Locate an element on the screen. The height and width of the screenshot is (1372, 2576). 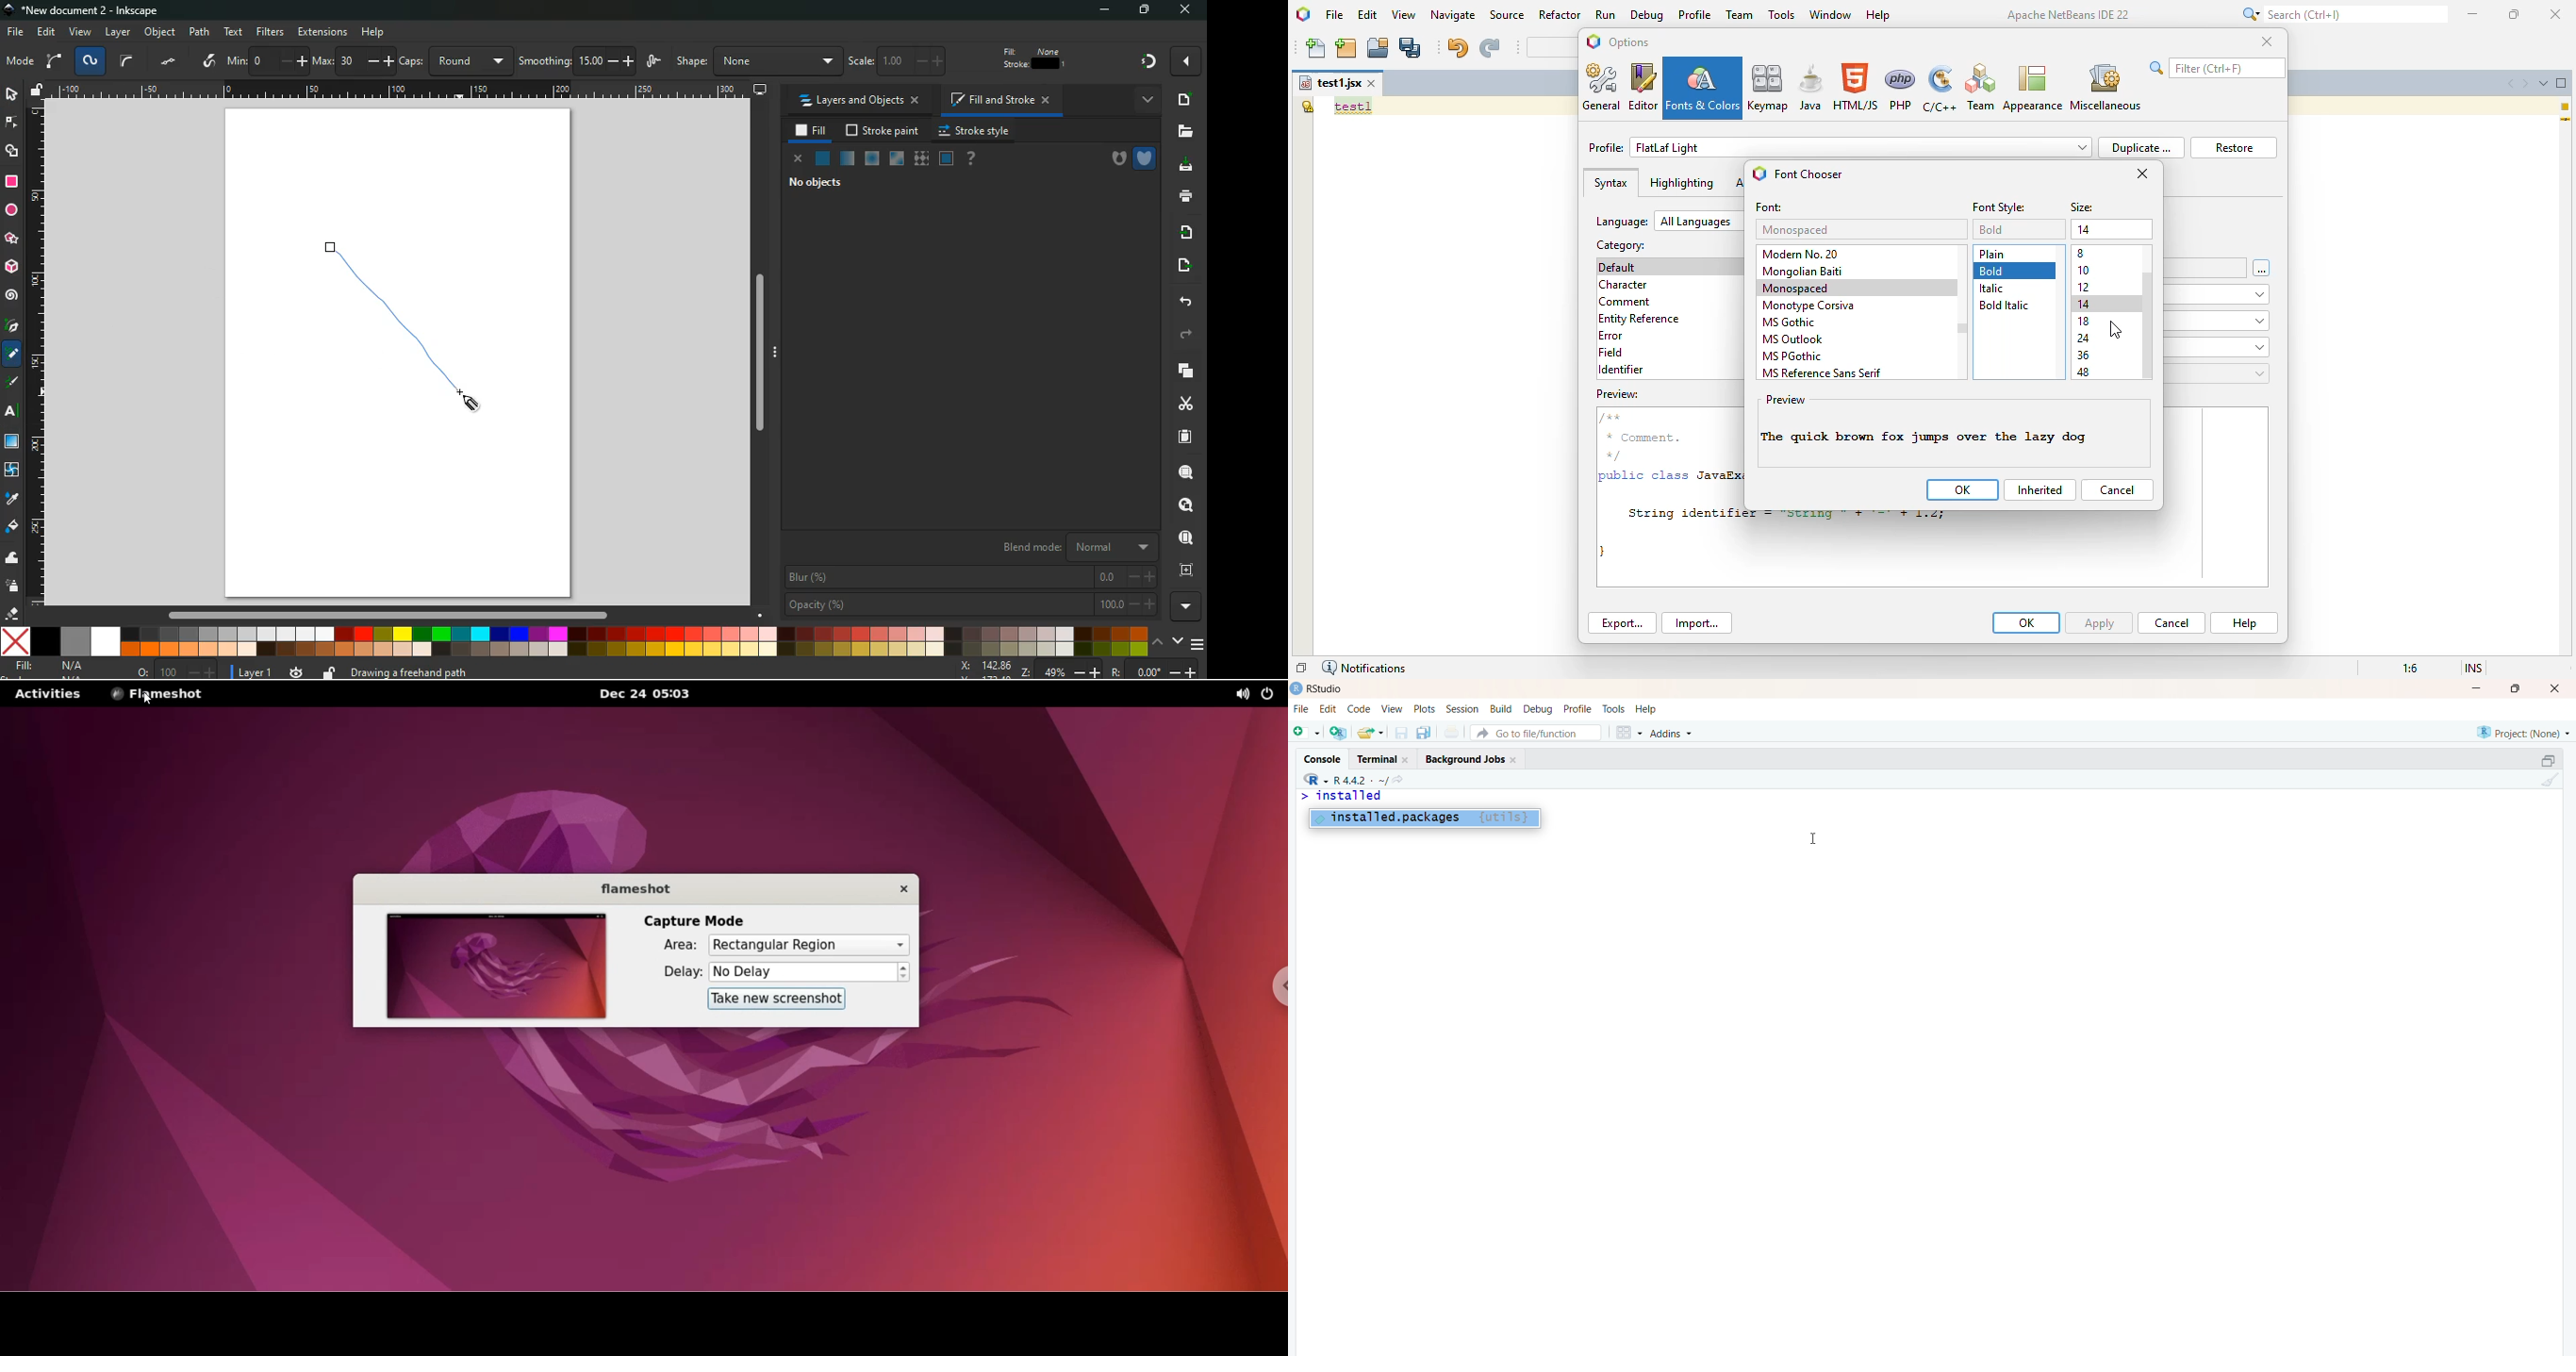
text is located at coordinates (1353, 107).